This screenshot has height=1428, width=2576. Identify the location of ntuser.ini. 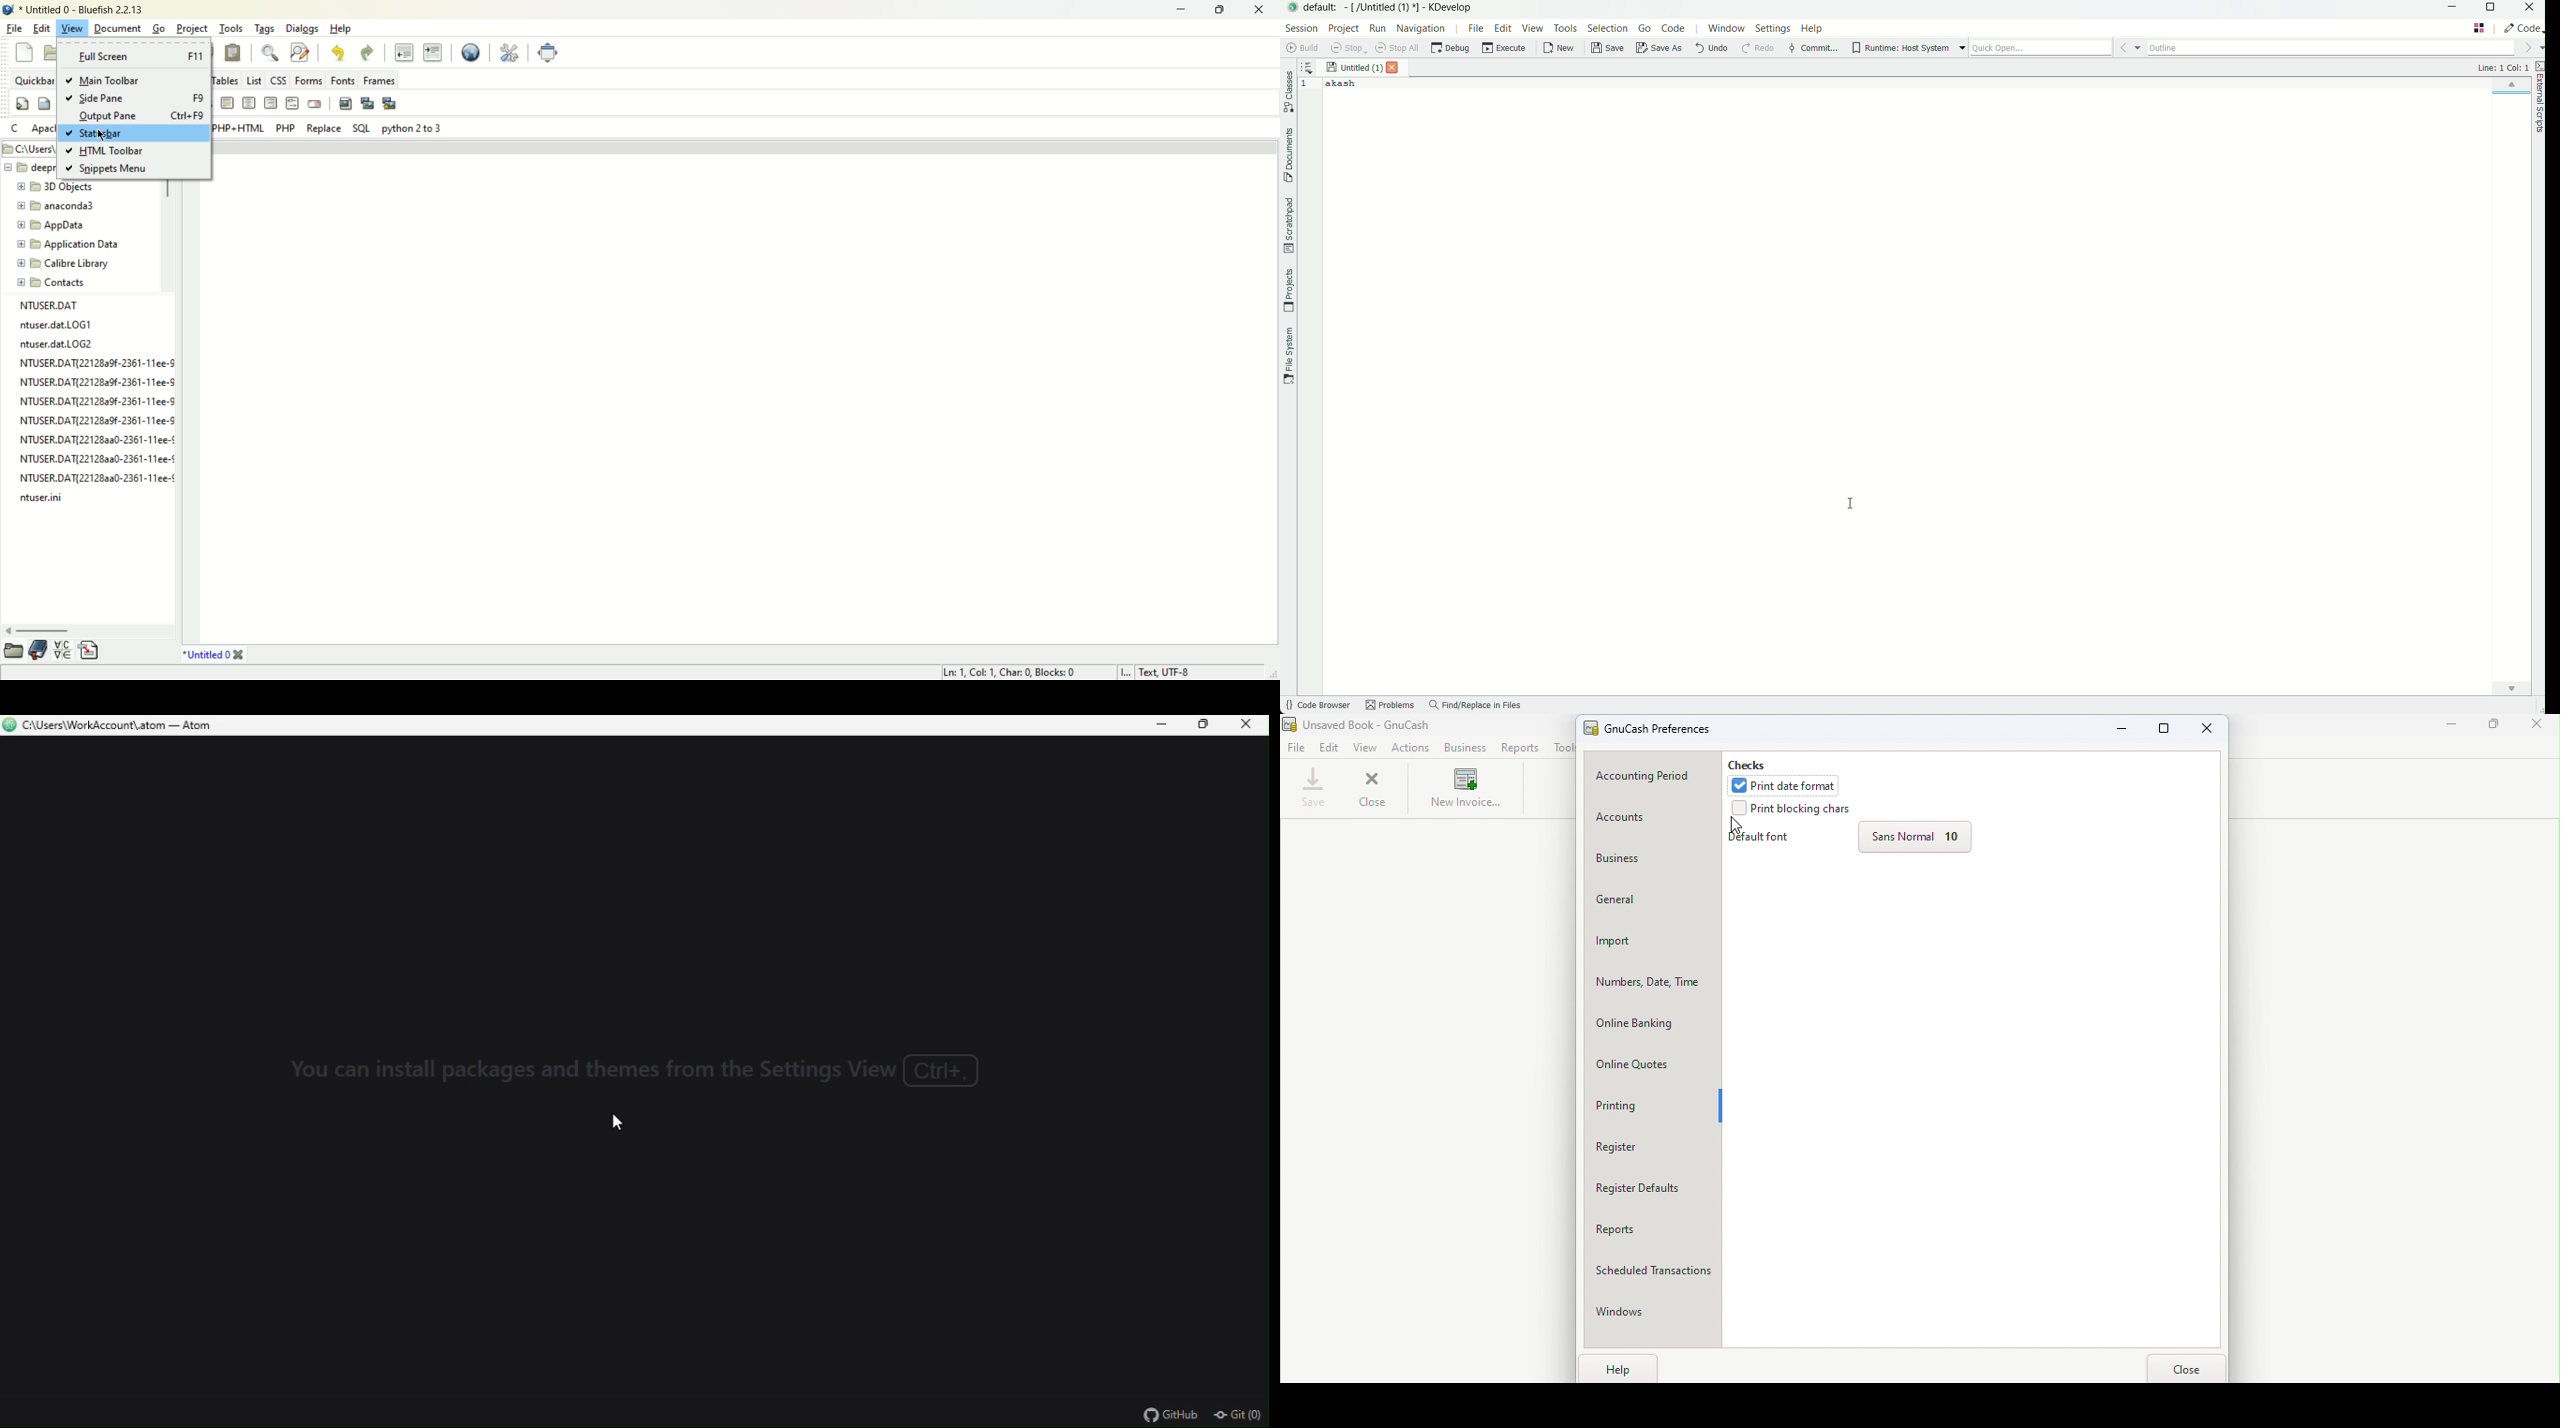
(42, 499).